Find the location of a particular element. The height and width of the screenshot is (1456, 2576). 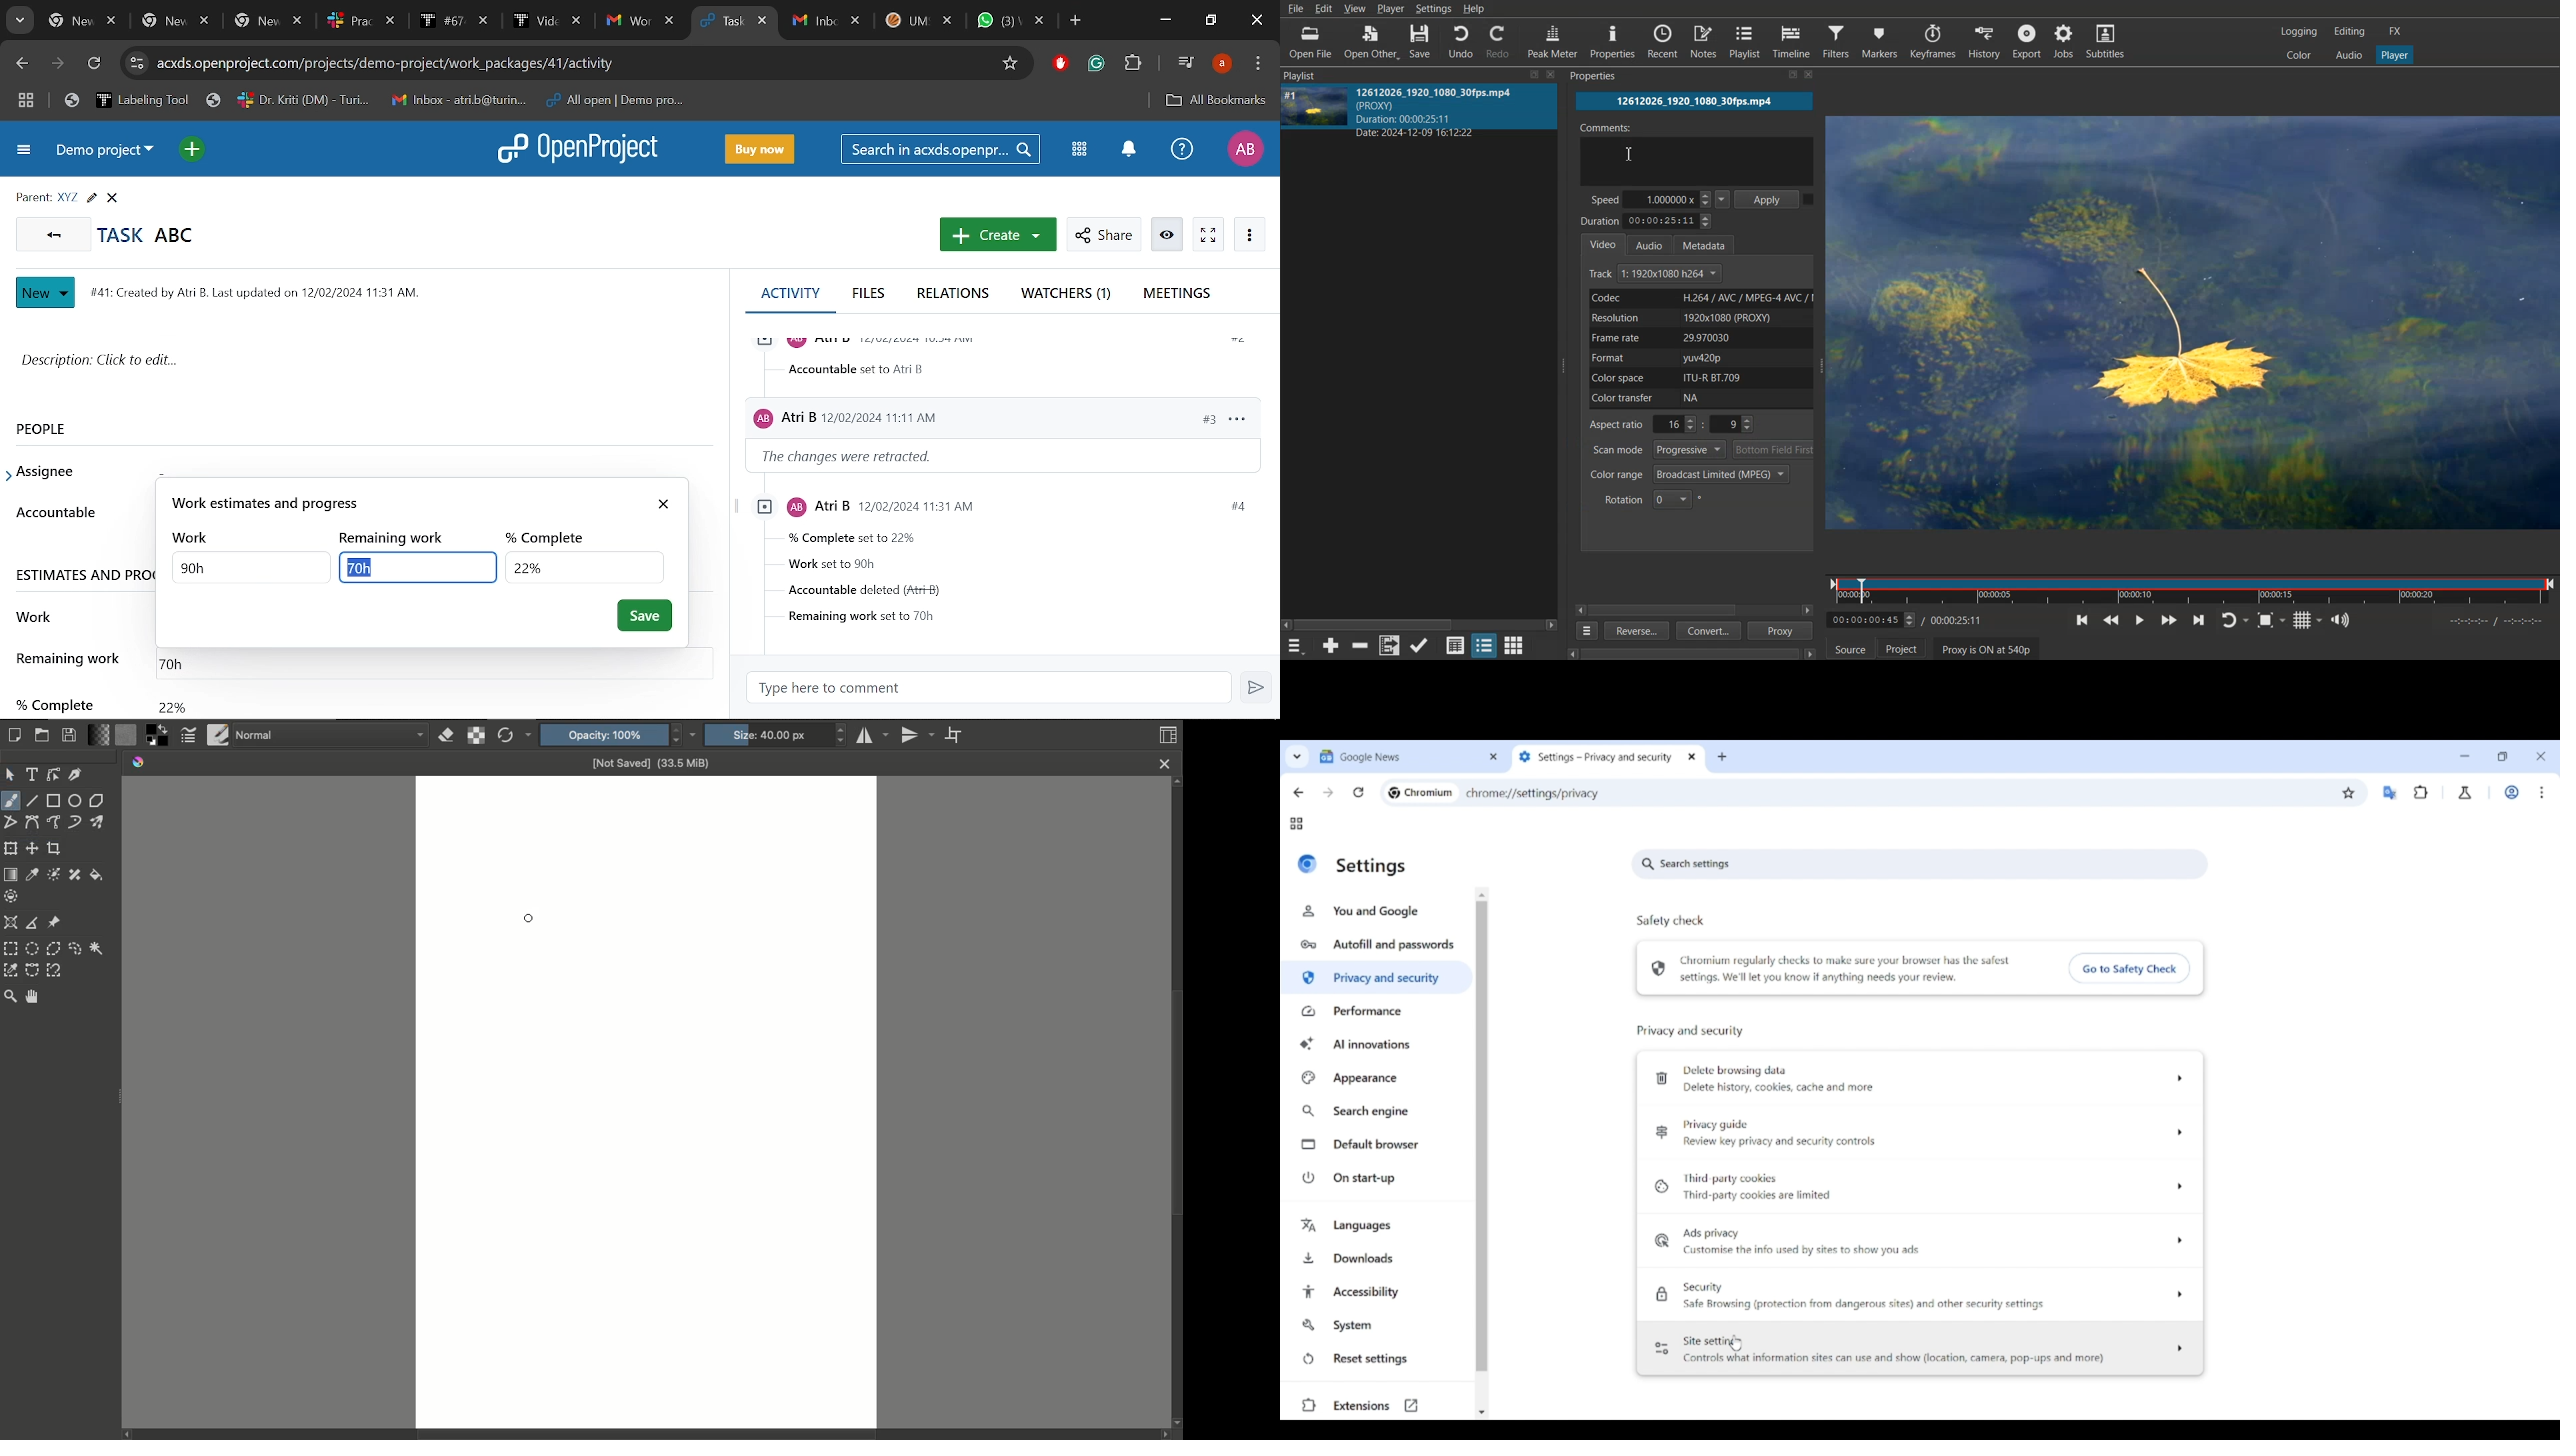

Timeline is located at coordinates (2191, 588).